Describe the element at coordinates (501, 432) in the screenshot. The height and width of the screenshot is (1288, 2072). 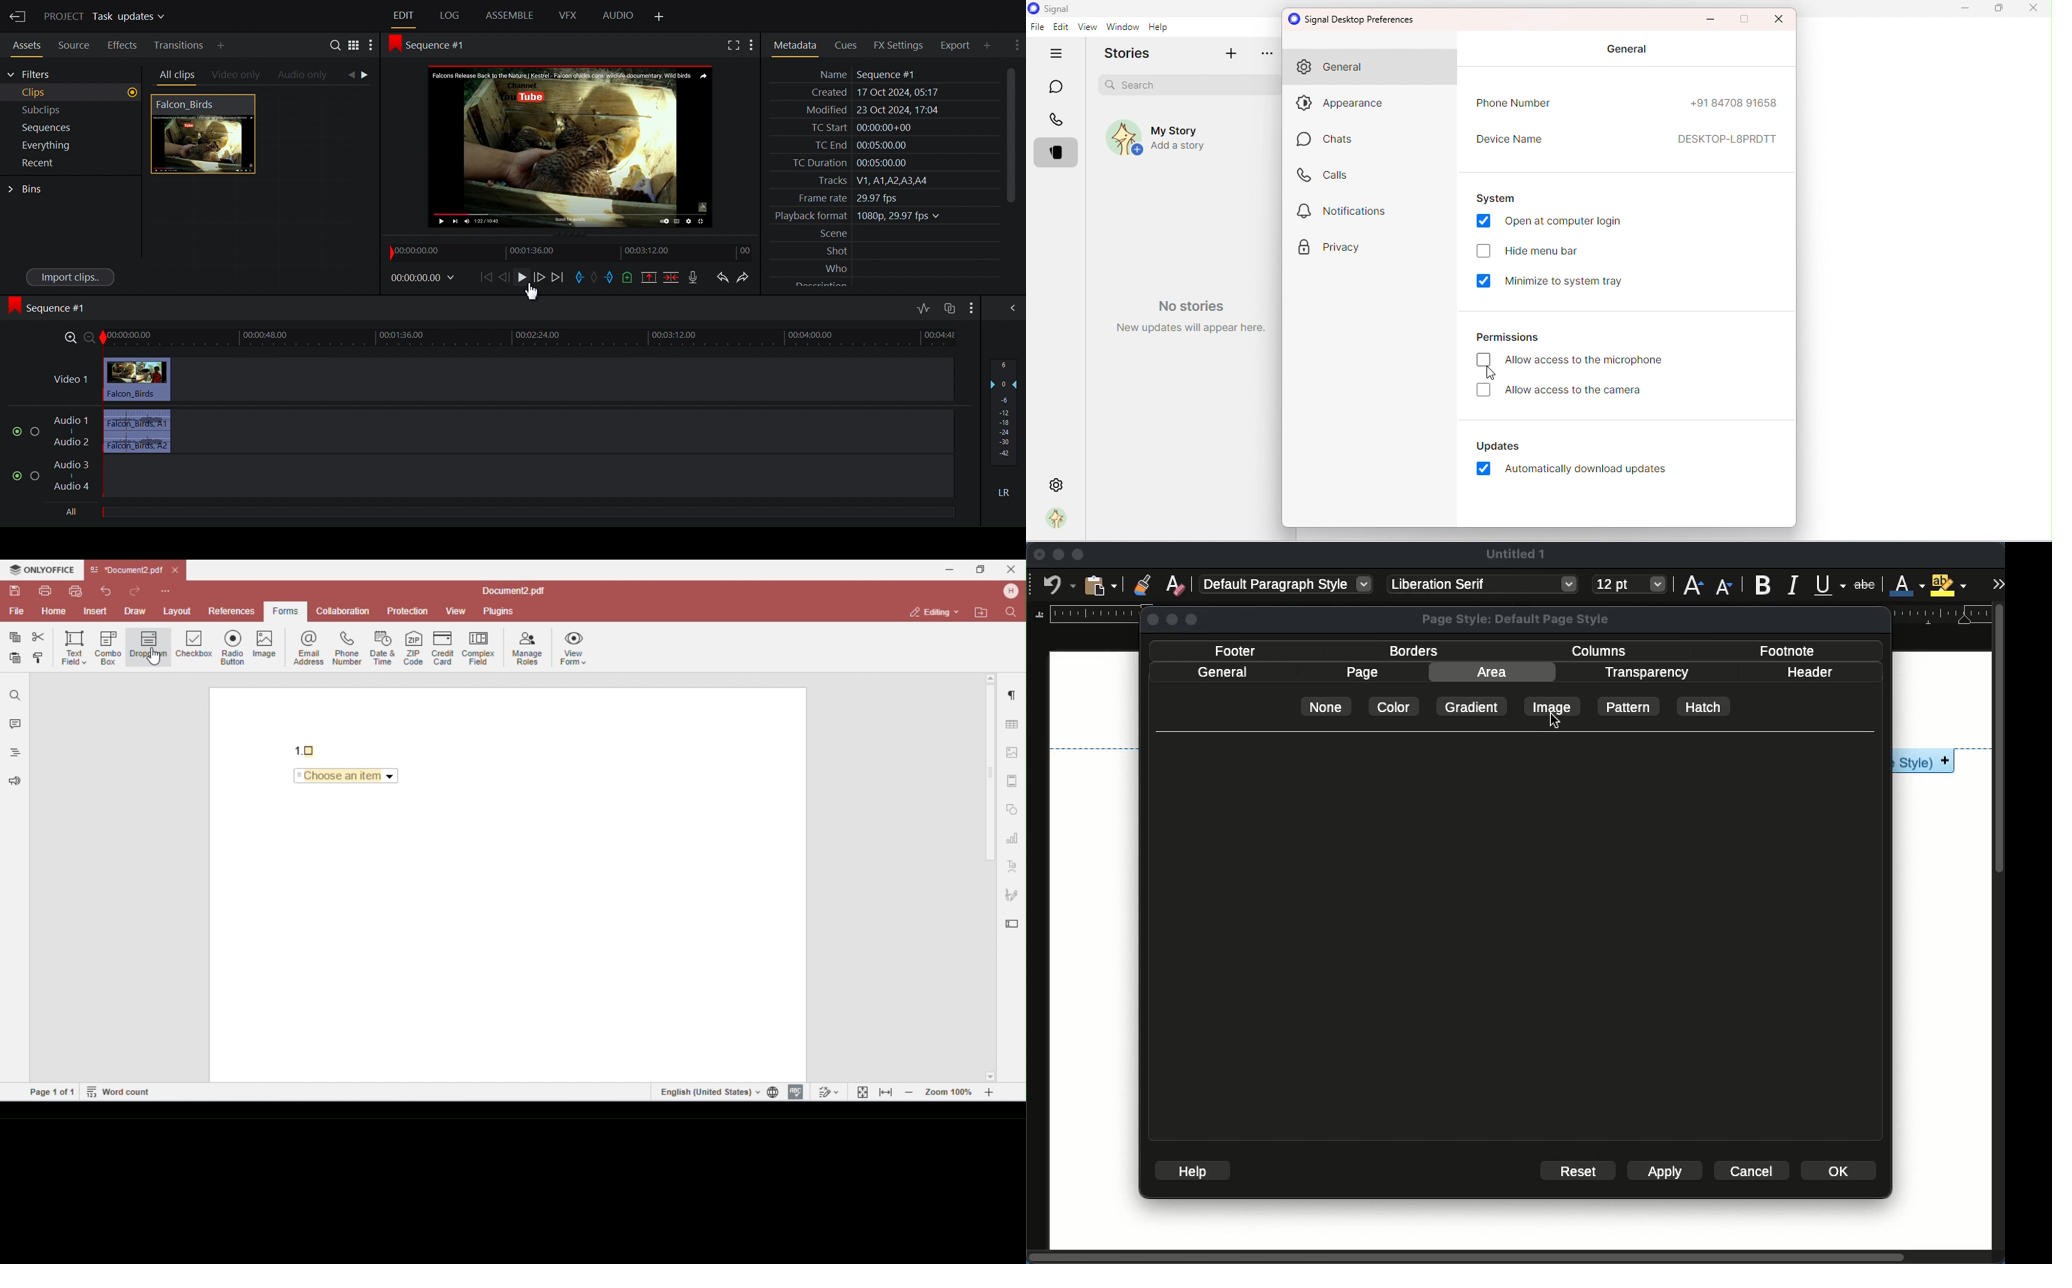
I see `Audio Track 1, Audio Track 2` at that location.